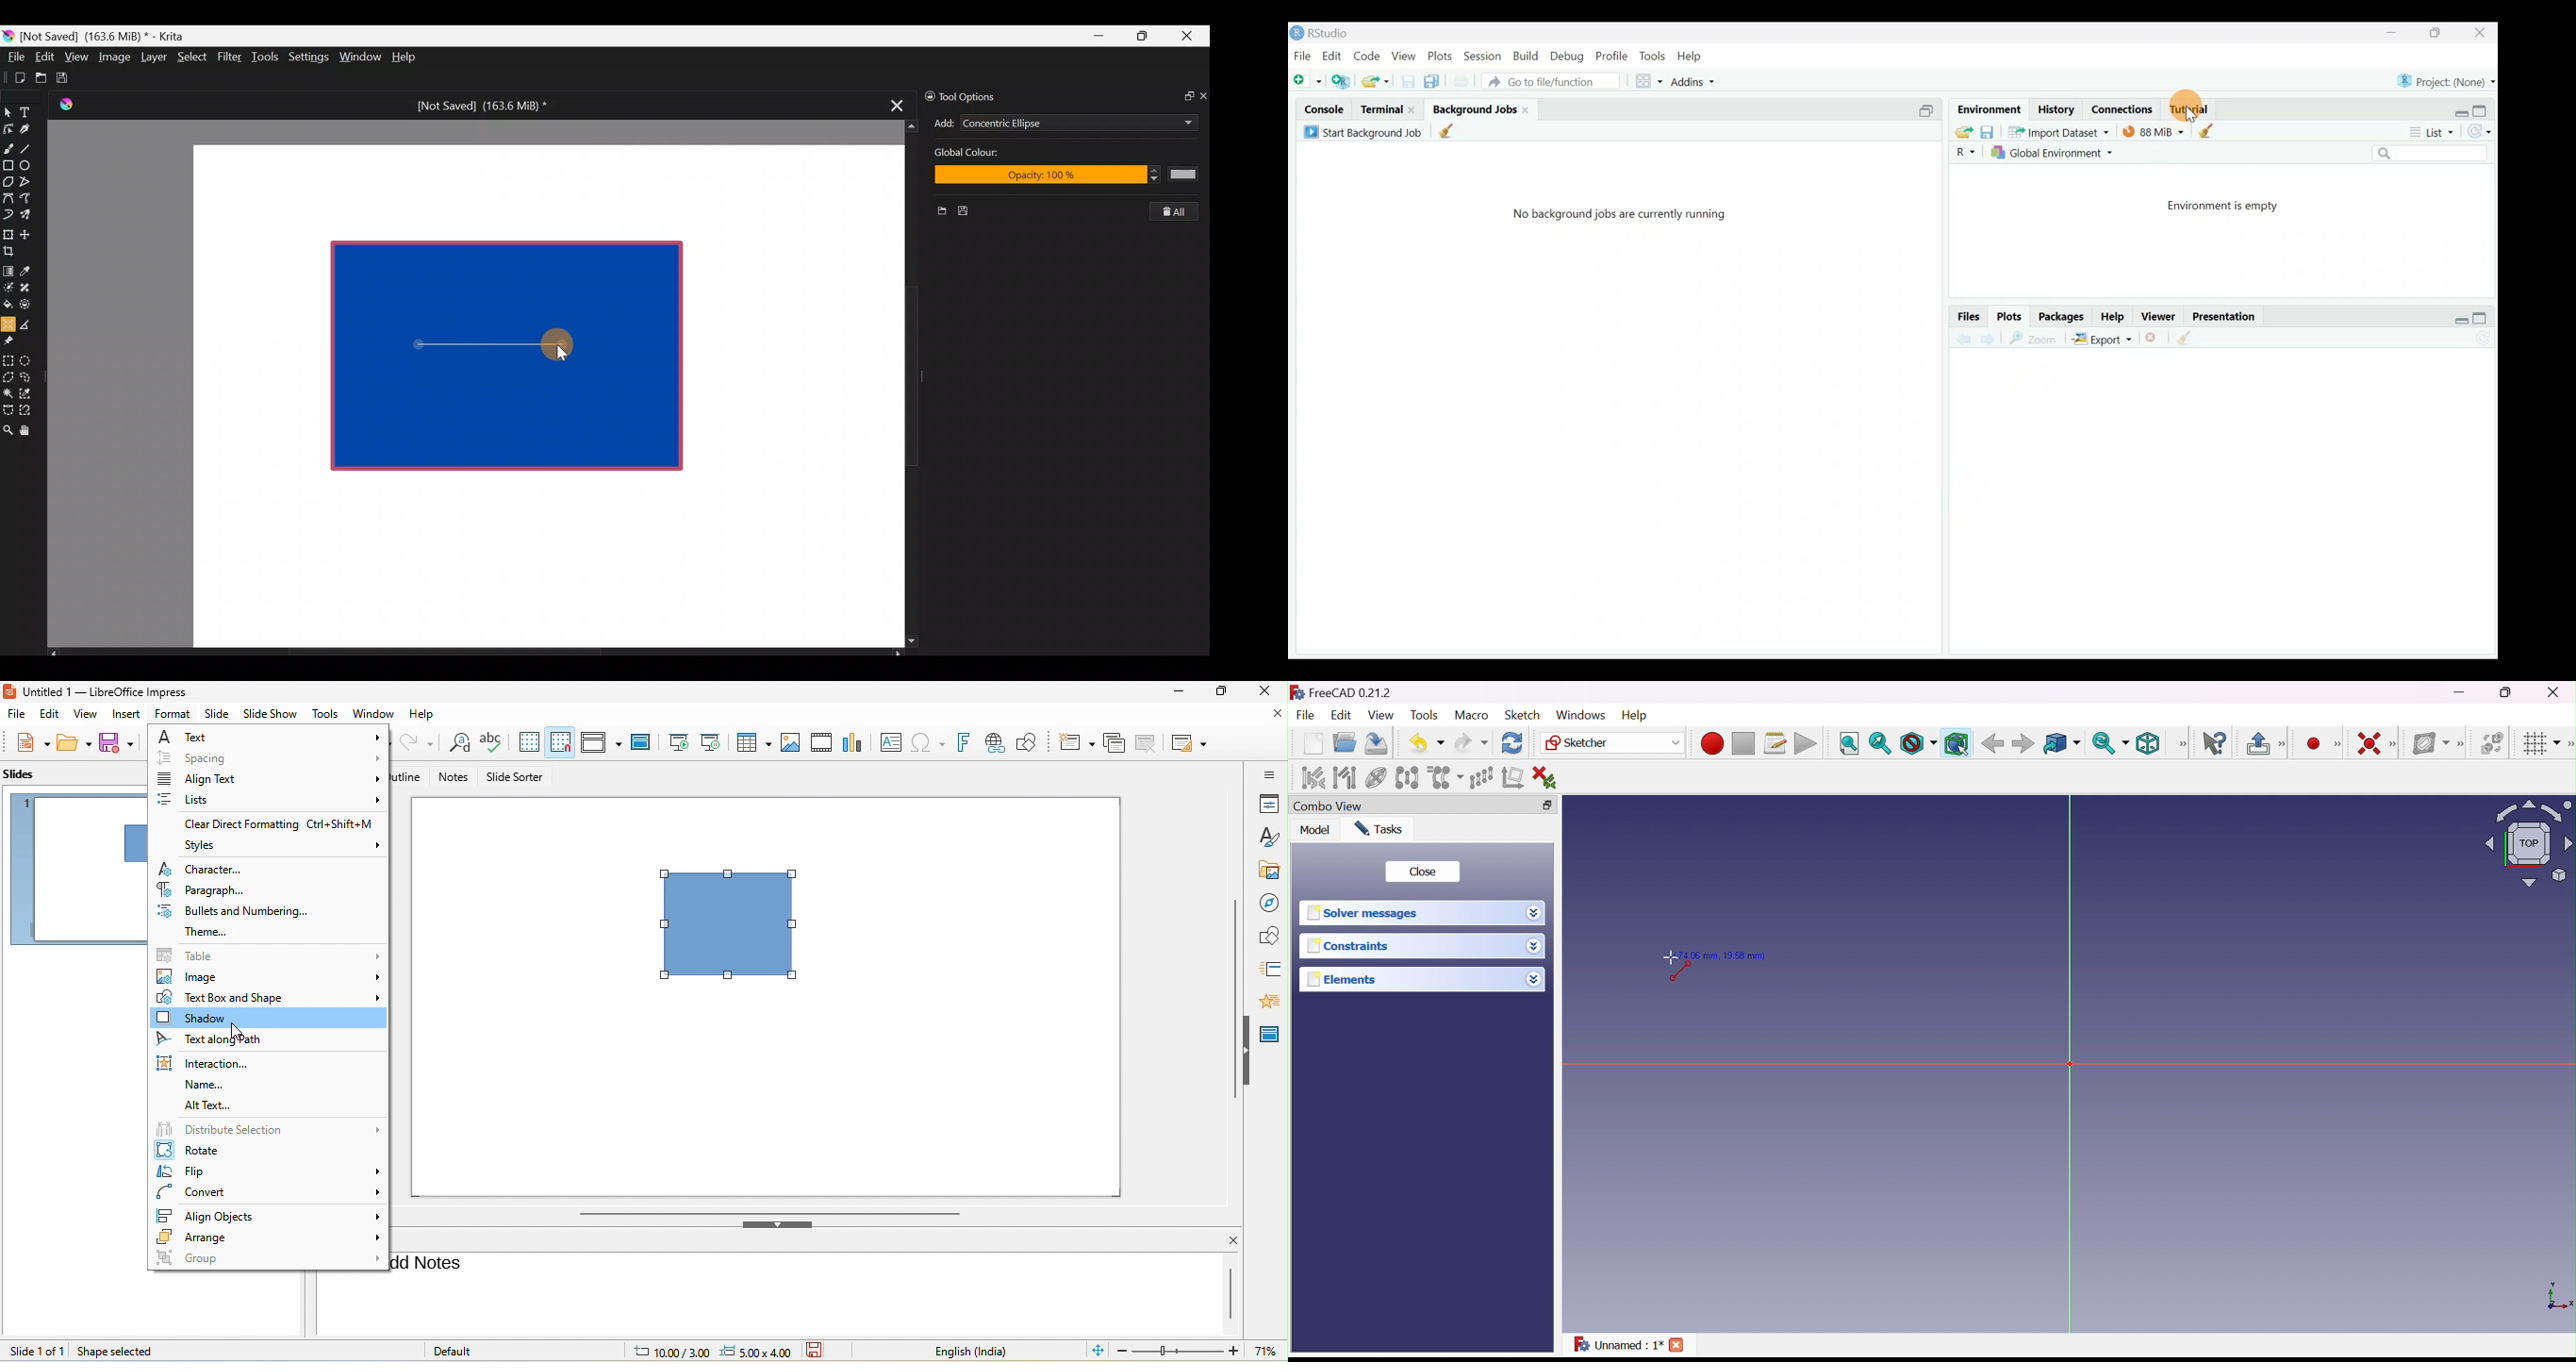  I want to click on Previous plot, so click(1958, 339).